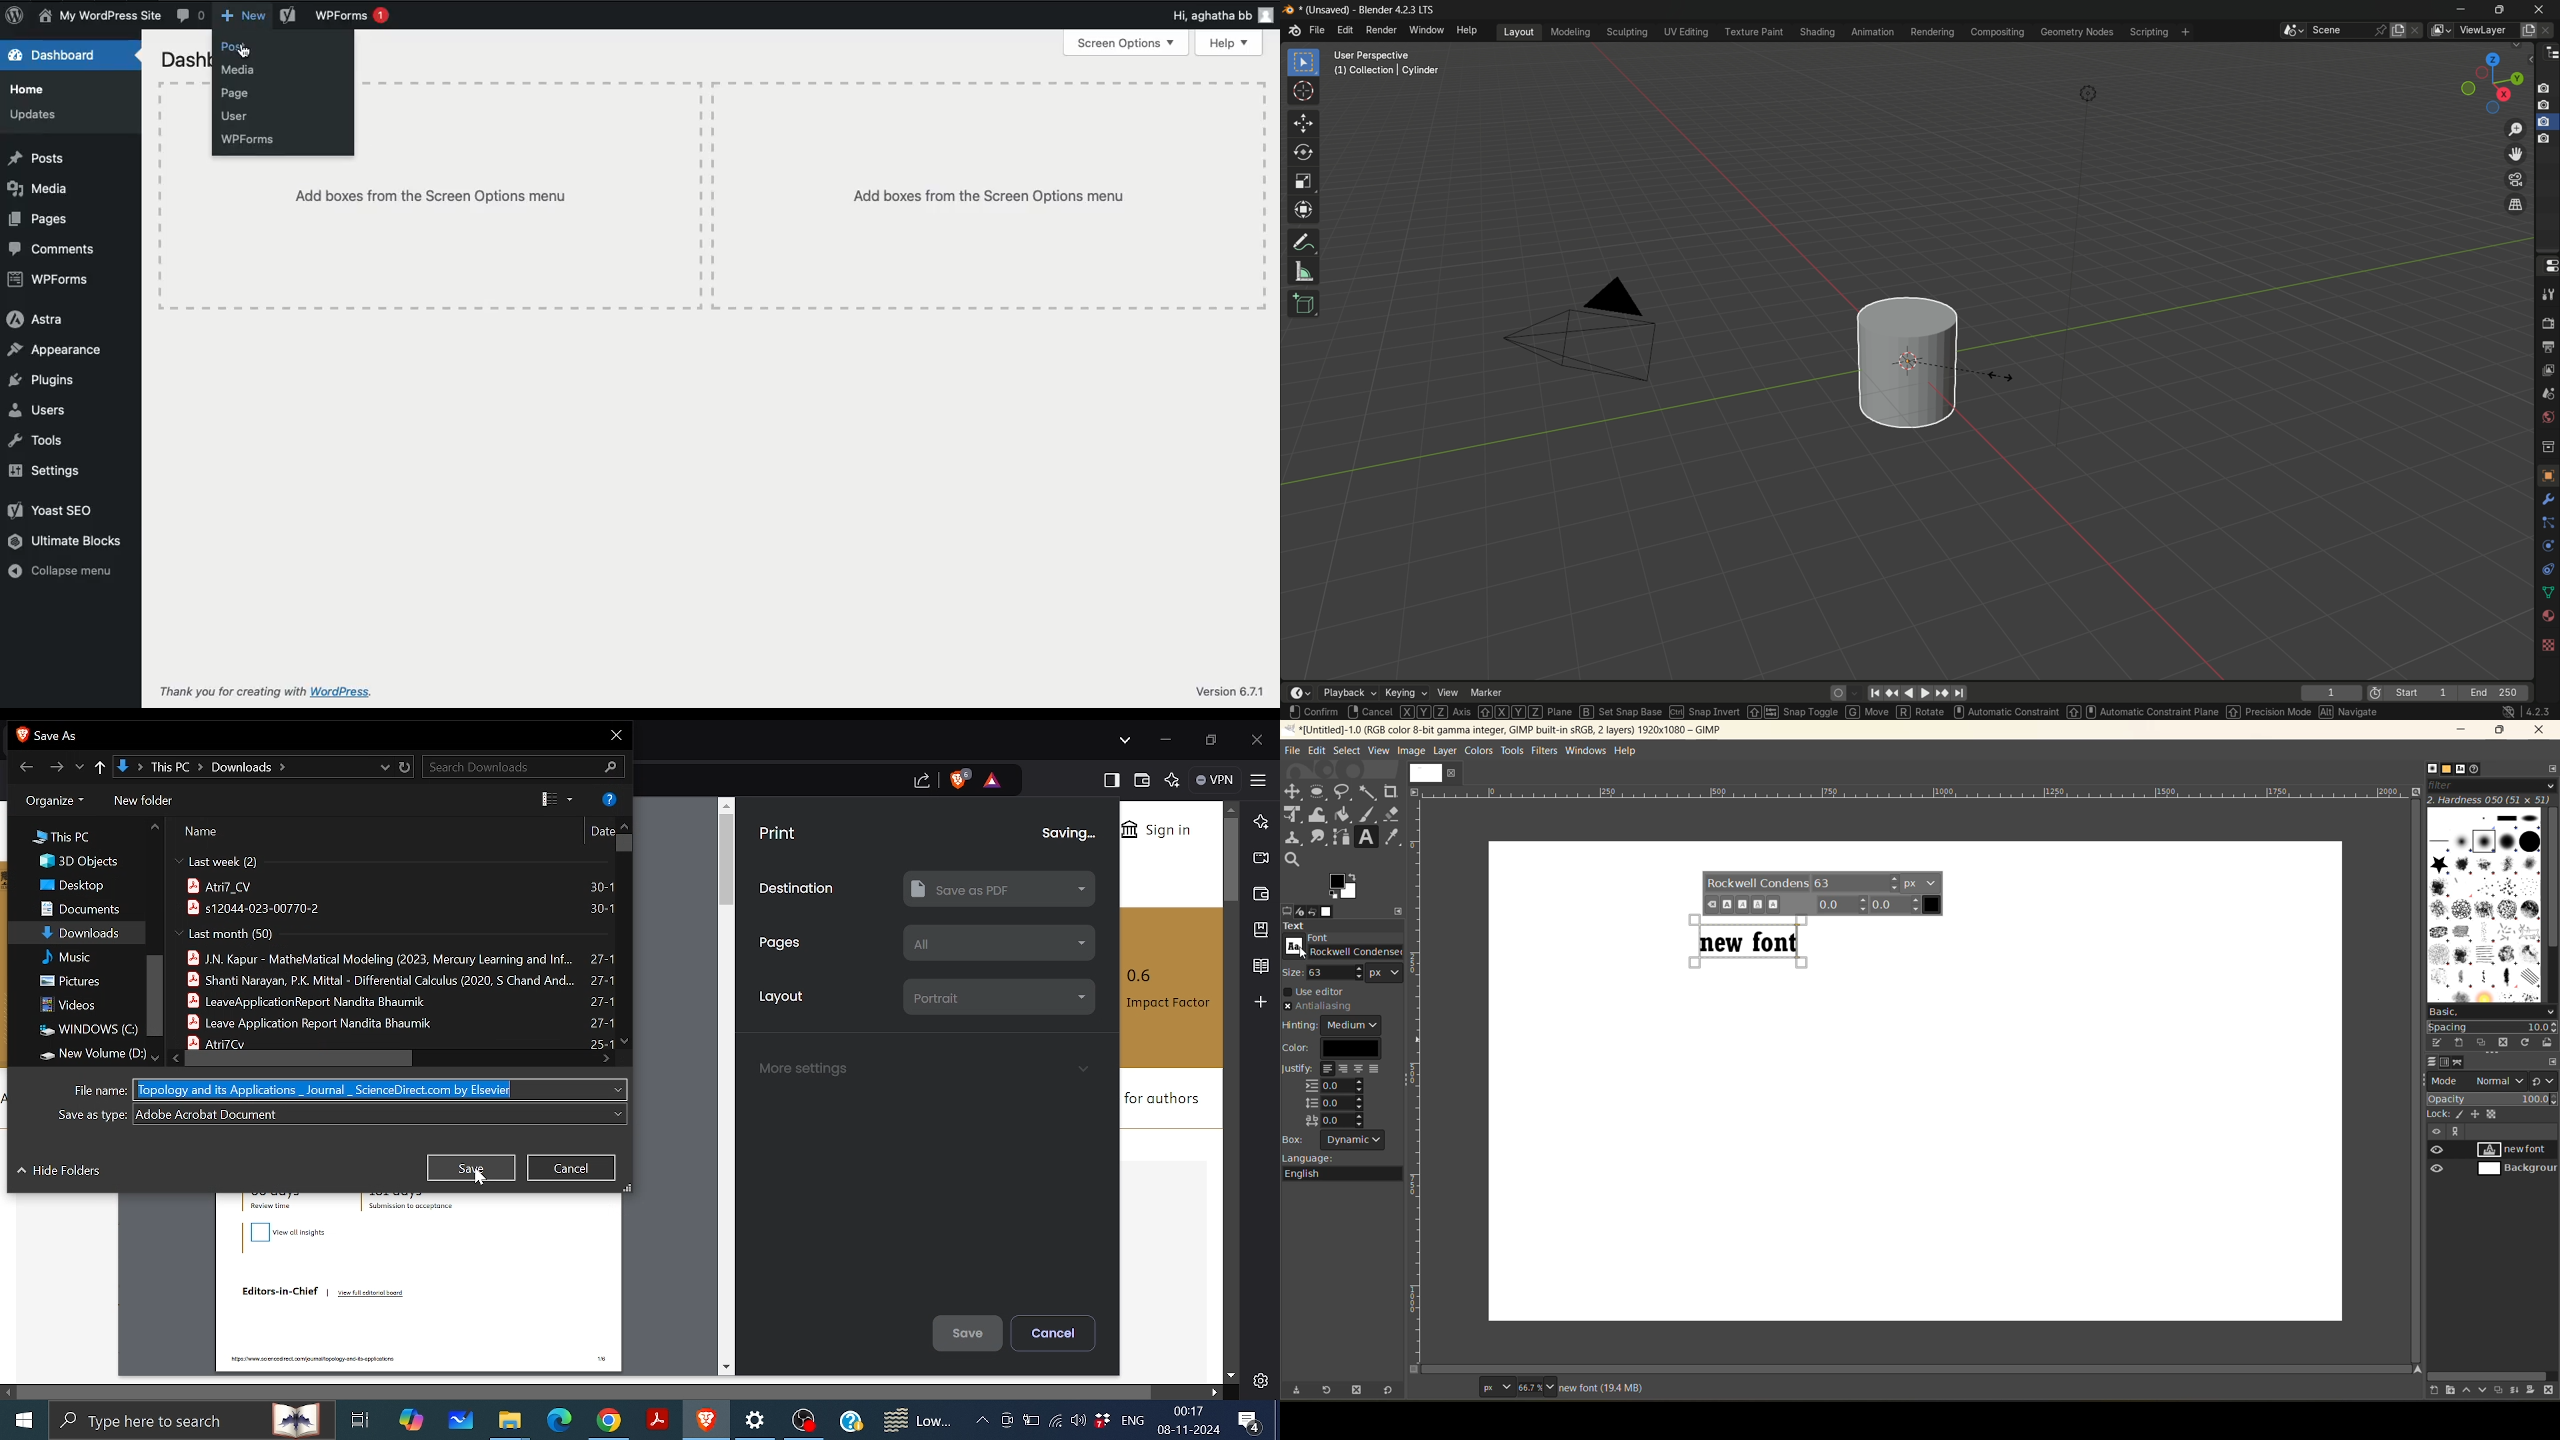 The image size is (2576, 1456). I want to click on play animation, so click(1916, 693).